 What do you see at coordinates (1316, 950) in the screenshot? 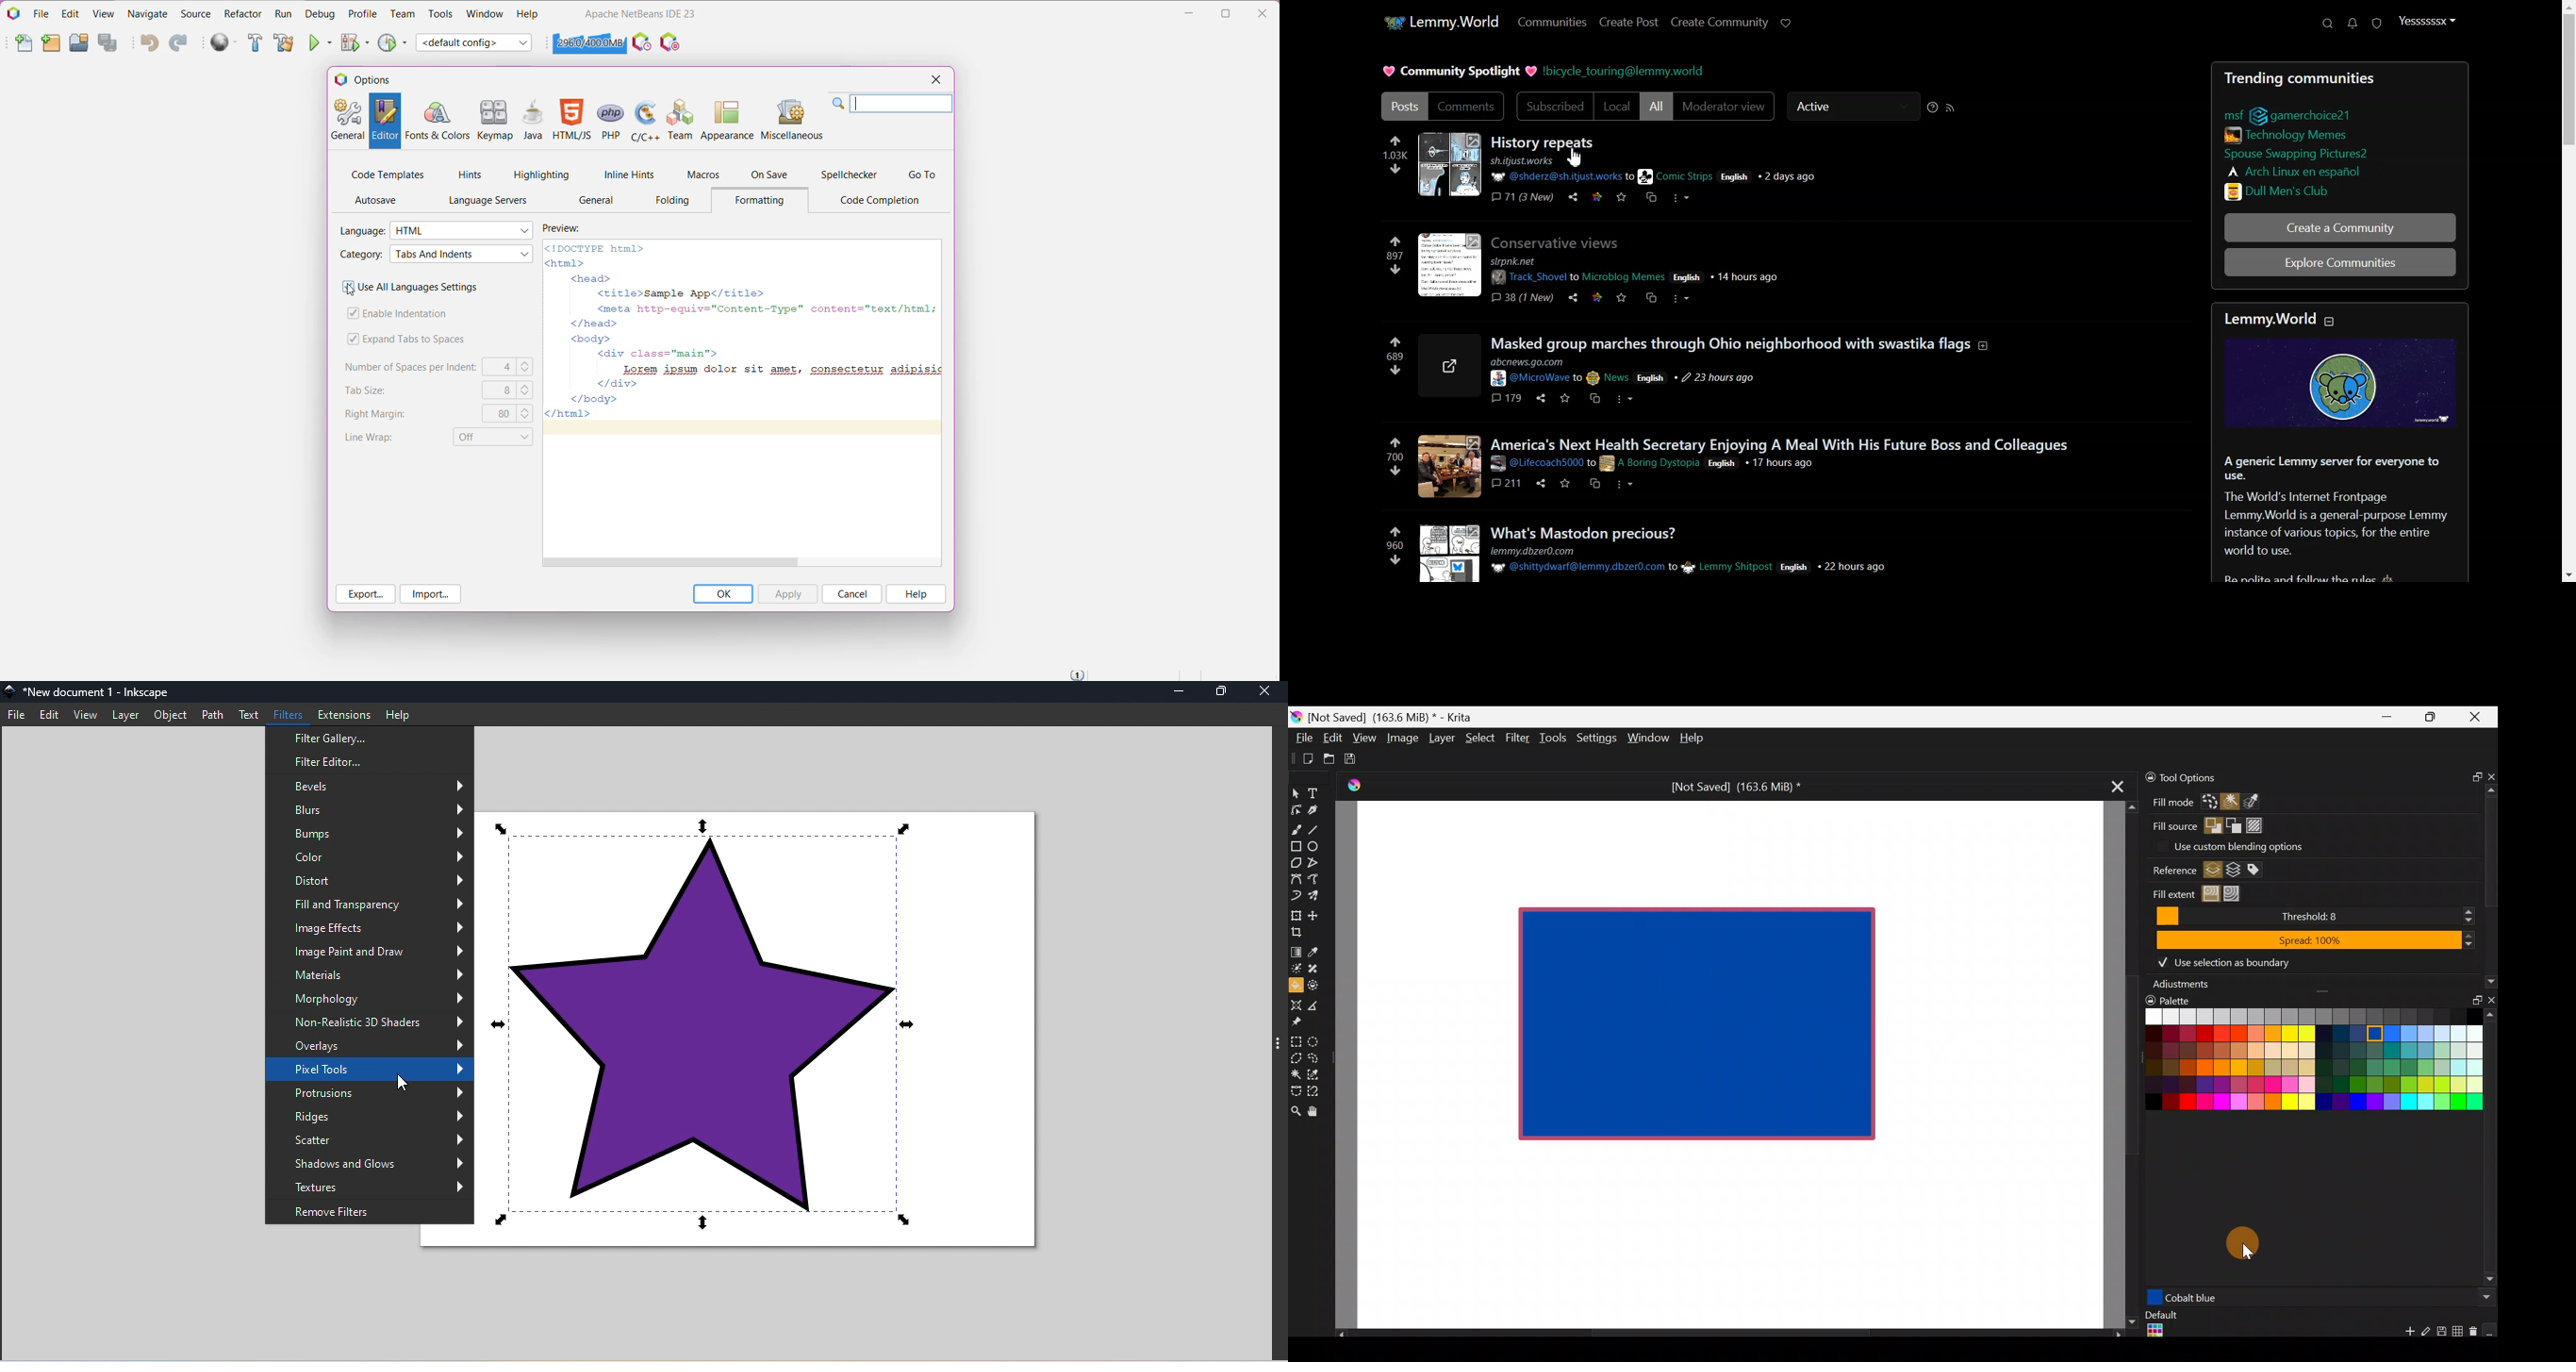
I see `Sample a colour from the image/current layer` at bounding box center [1316, 950].